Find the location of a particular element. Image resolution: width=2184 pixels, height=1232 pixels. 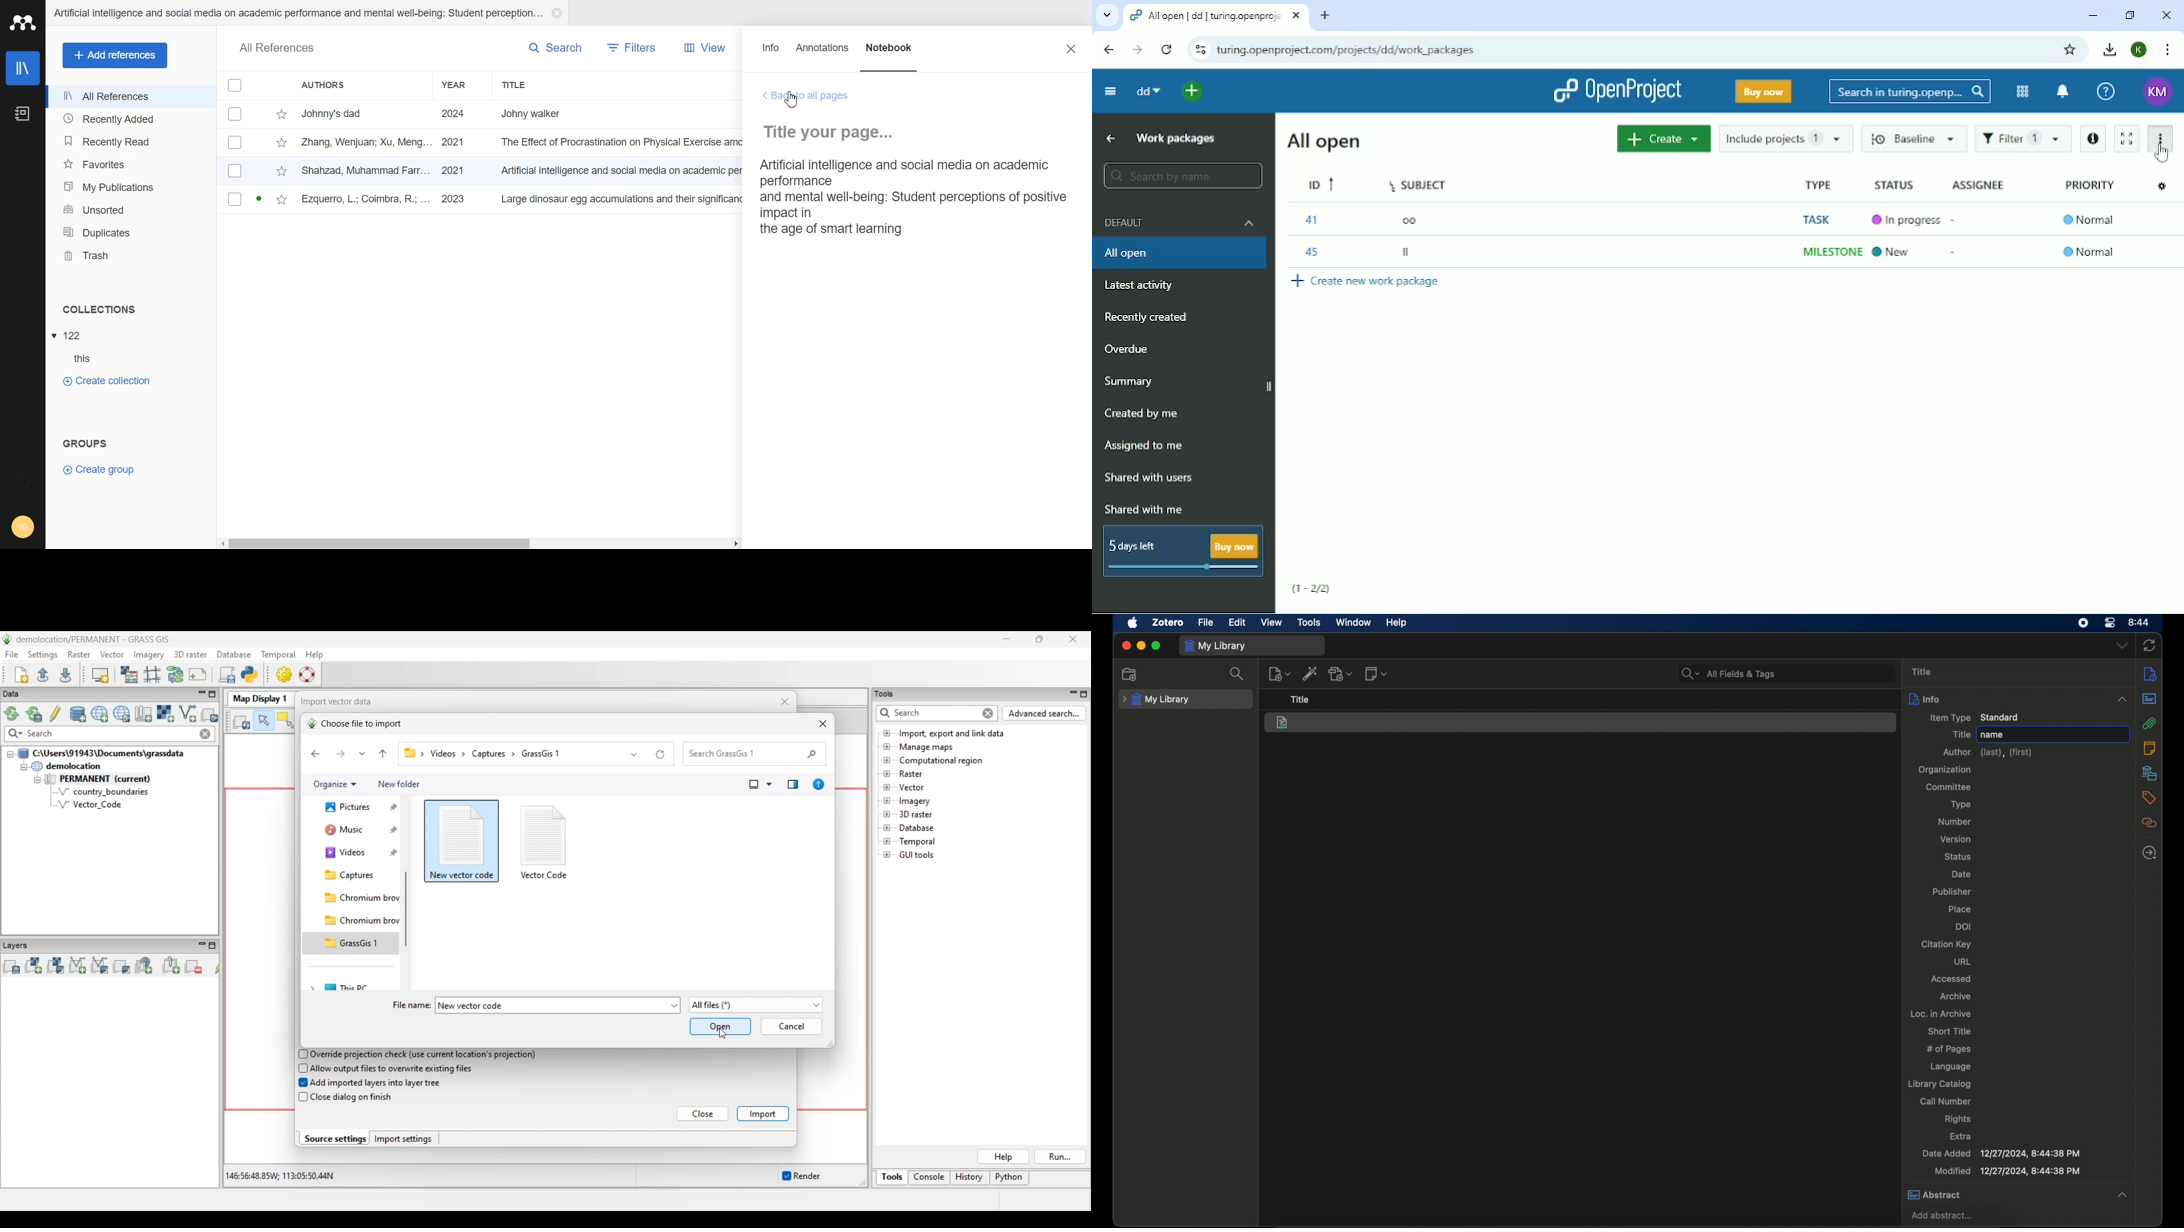

name is located at coordinates (1994, 735).